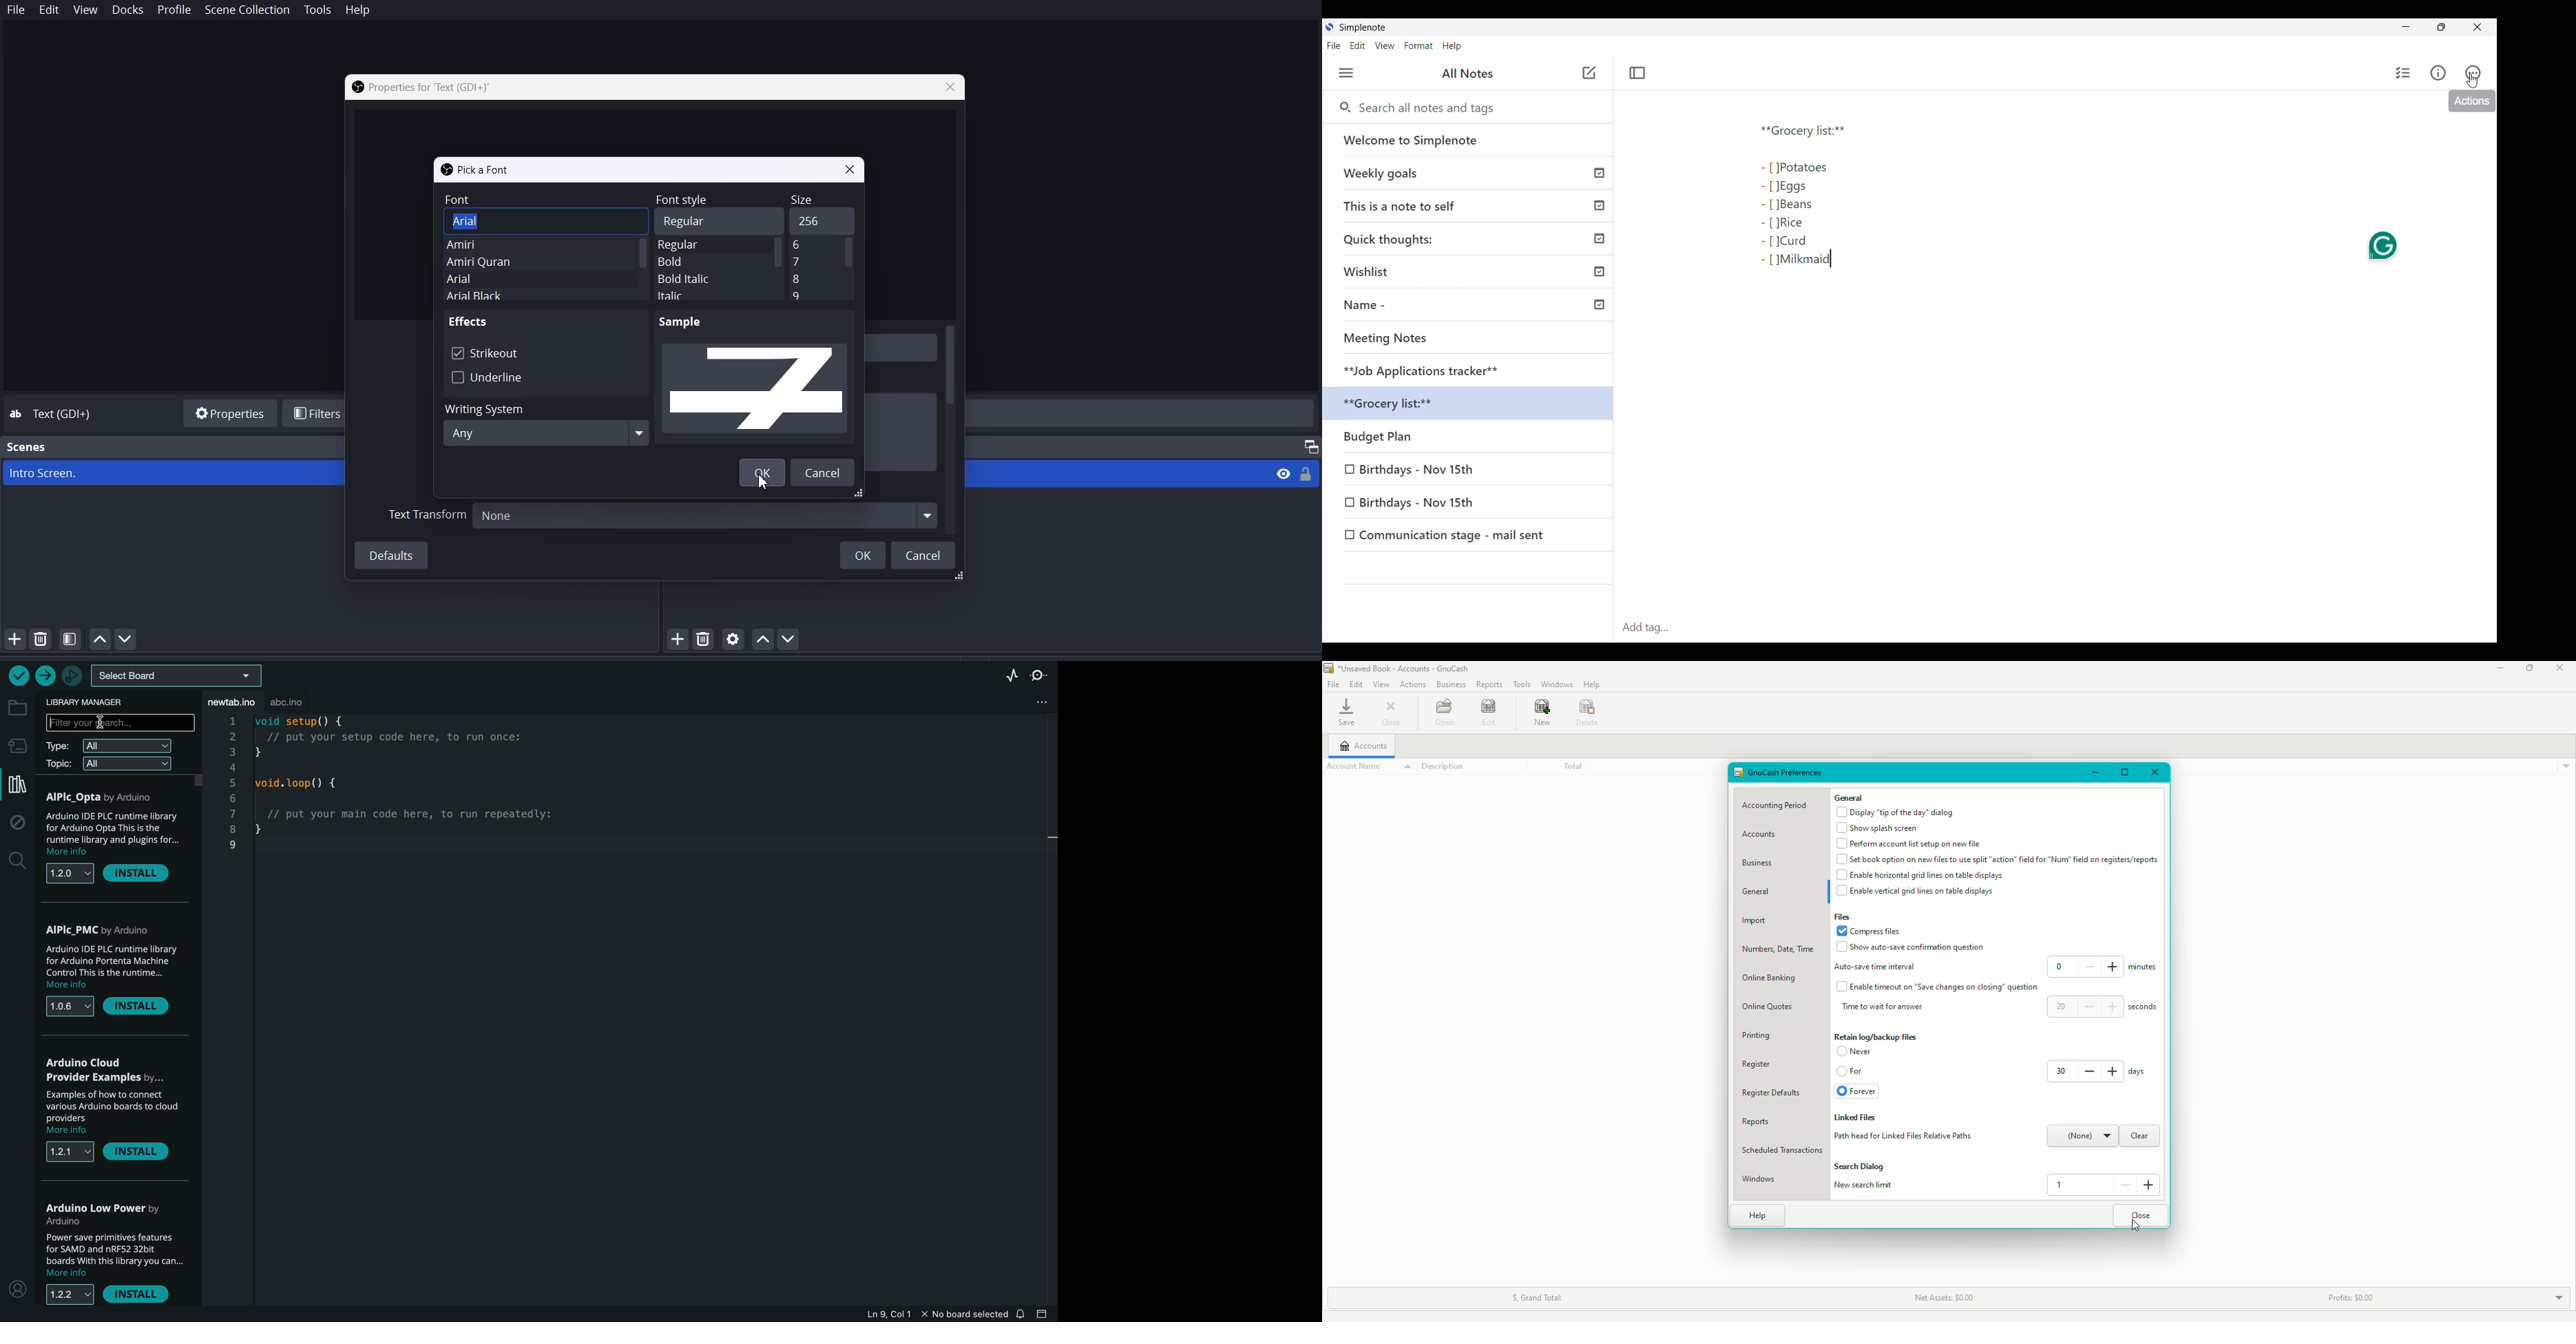 The height and width of the screenshot is (1344, 2576). I want to click on Close, so click(948, 87).